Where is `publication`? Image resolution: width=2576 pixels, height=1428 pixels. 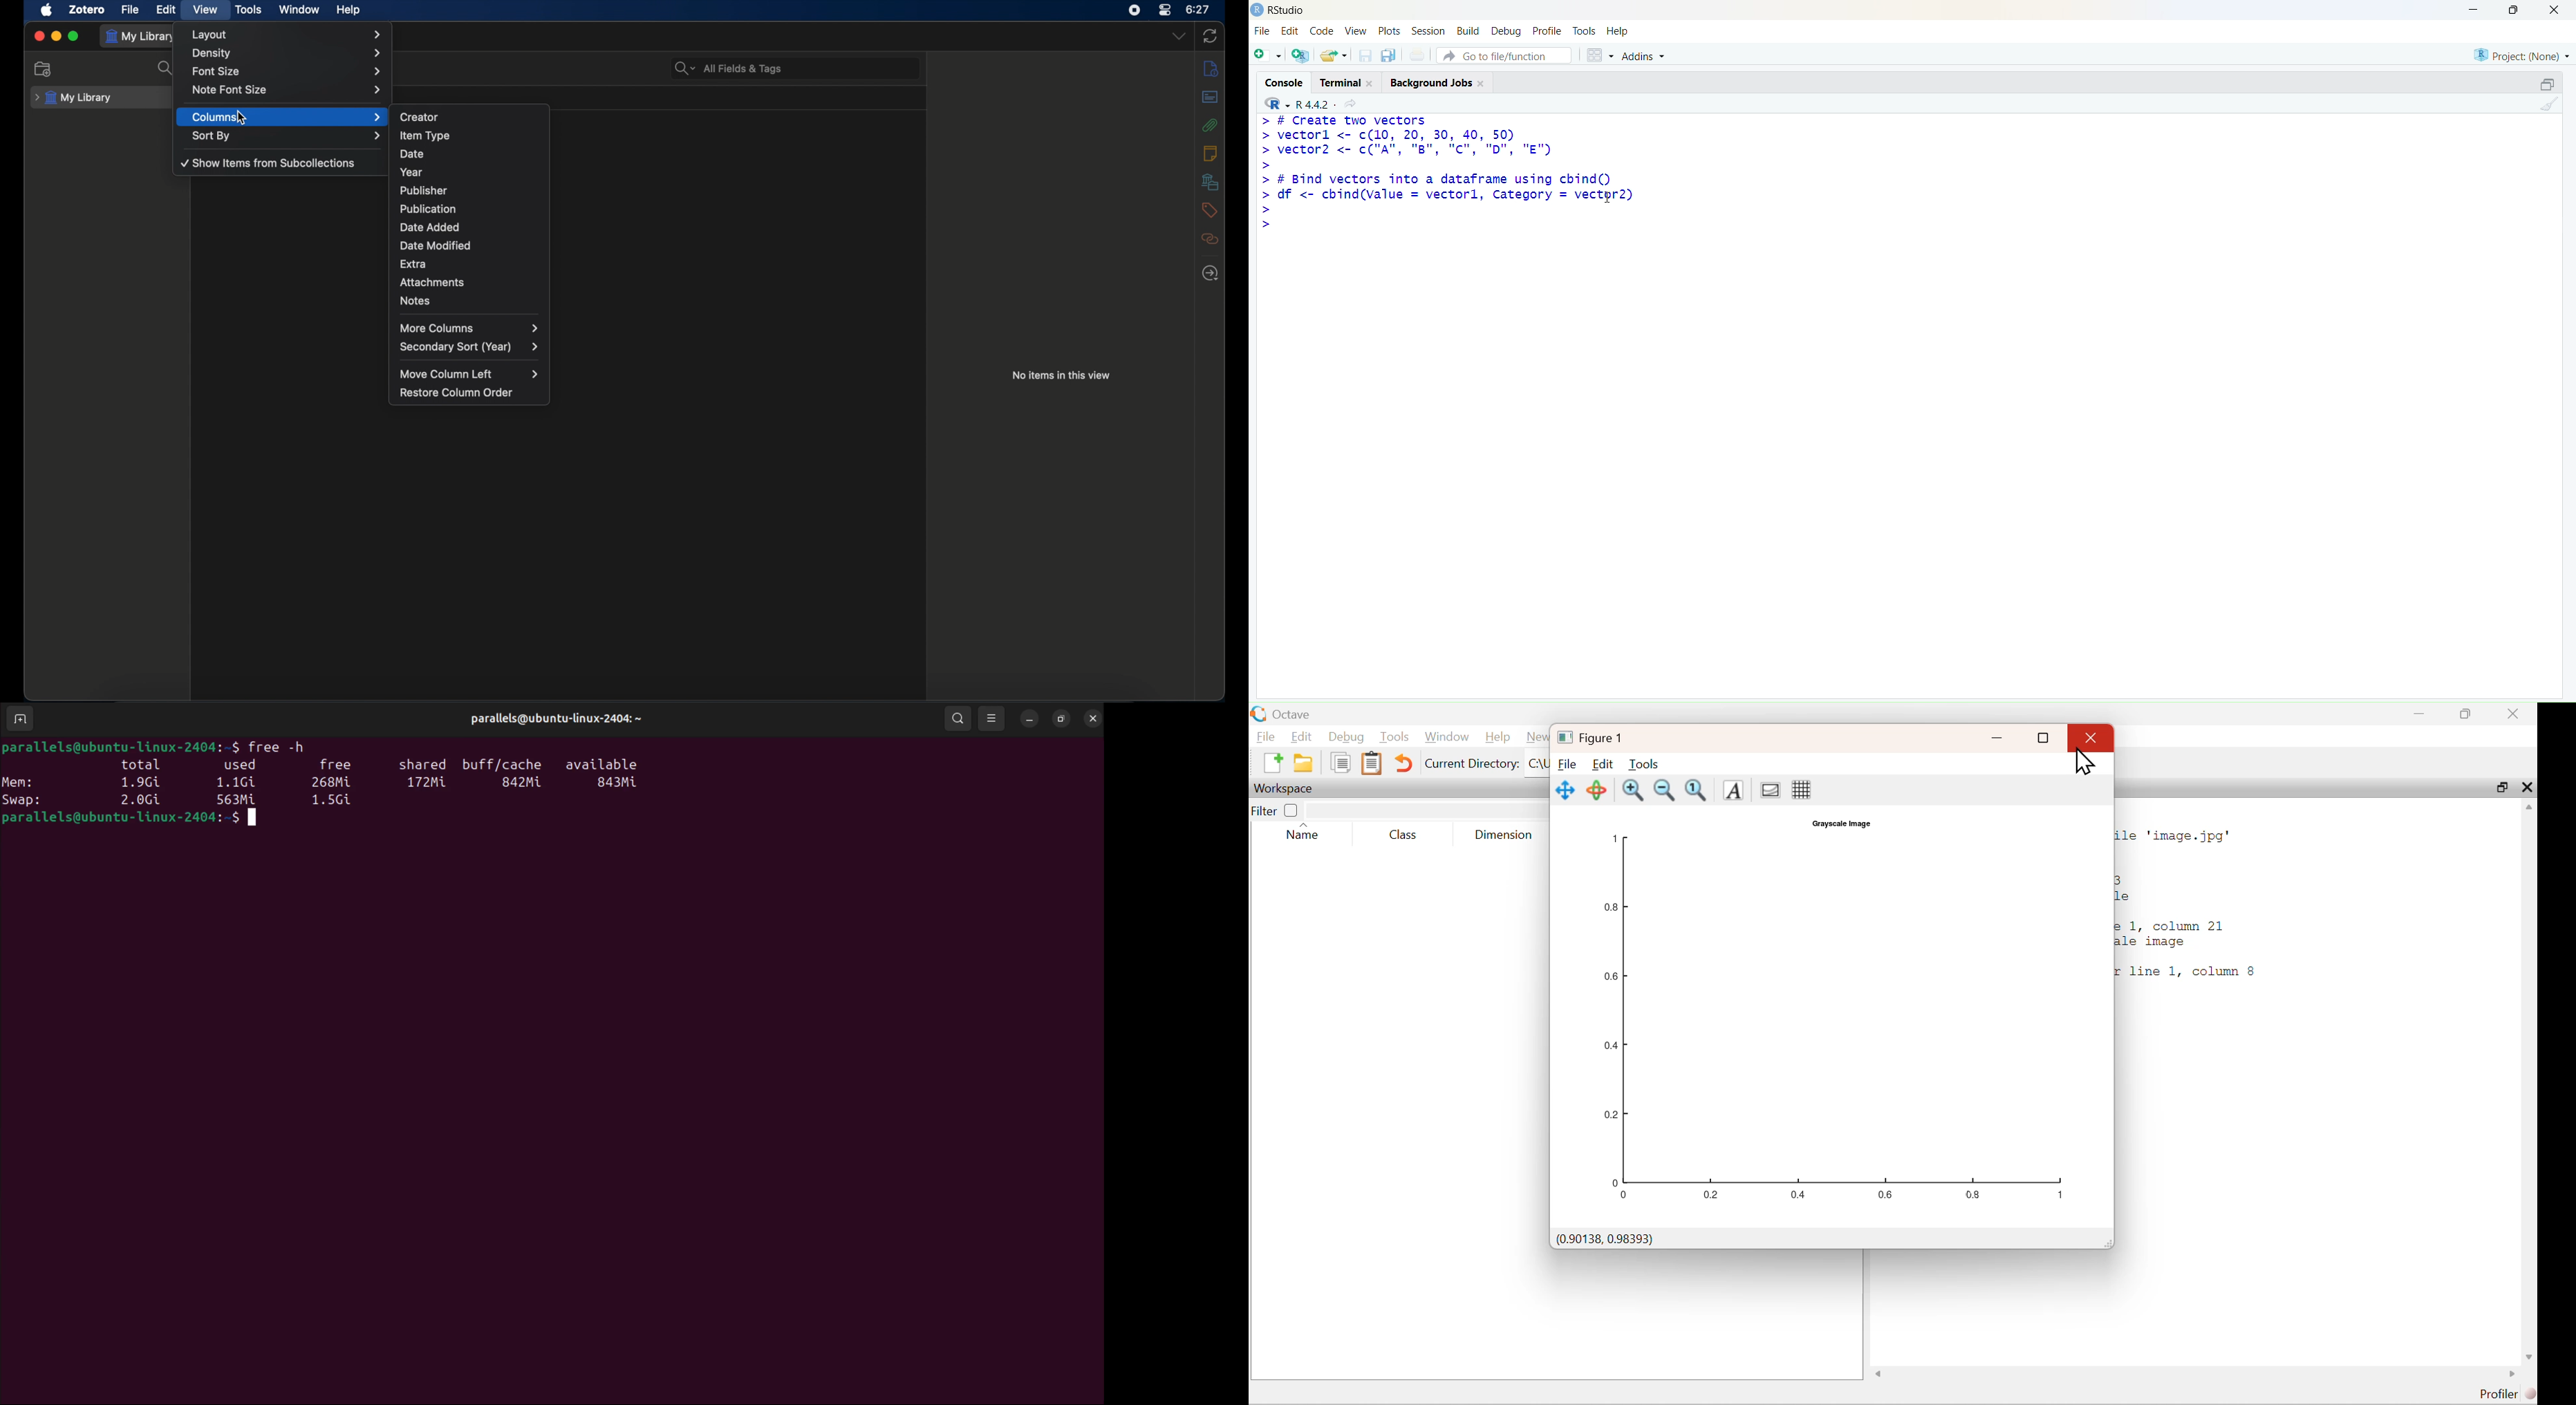
publication is located at coordinates (428, 208).